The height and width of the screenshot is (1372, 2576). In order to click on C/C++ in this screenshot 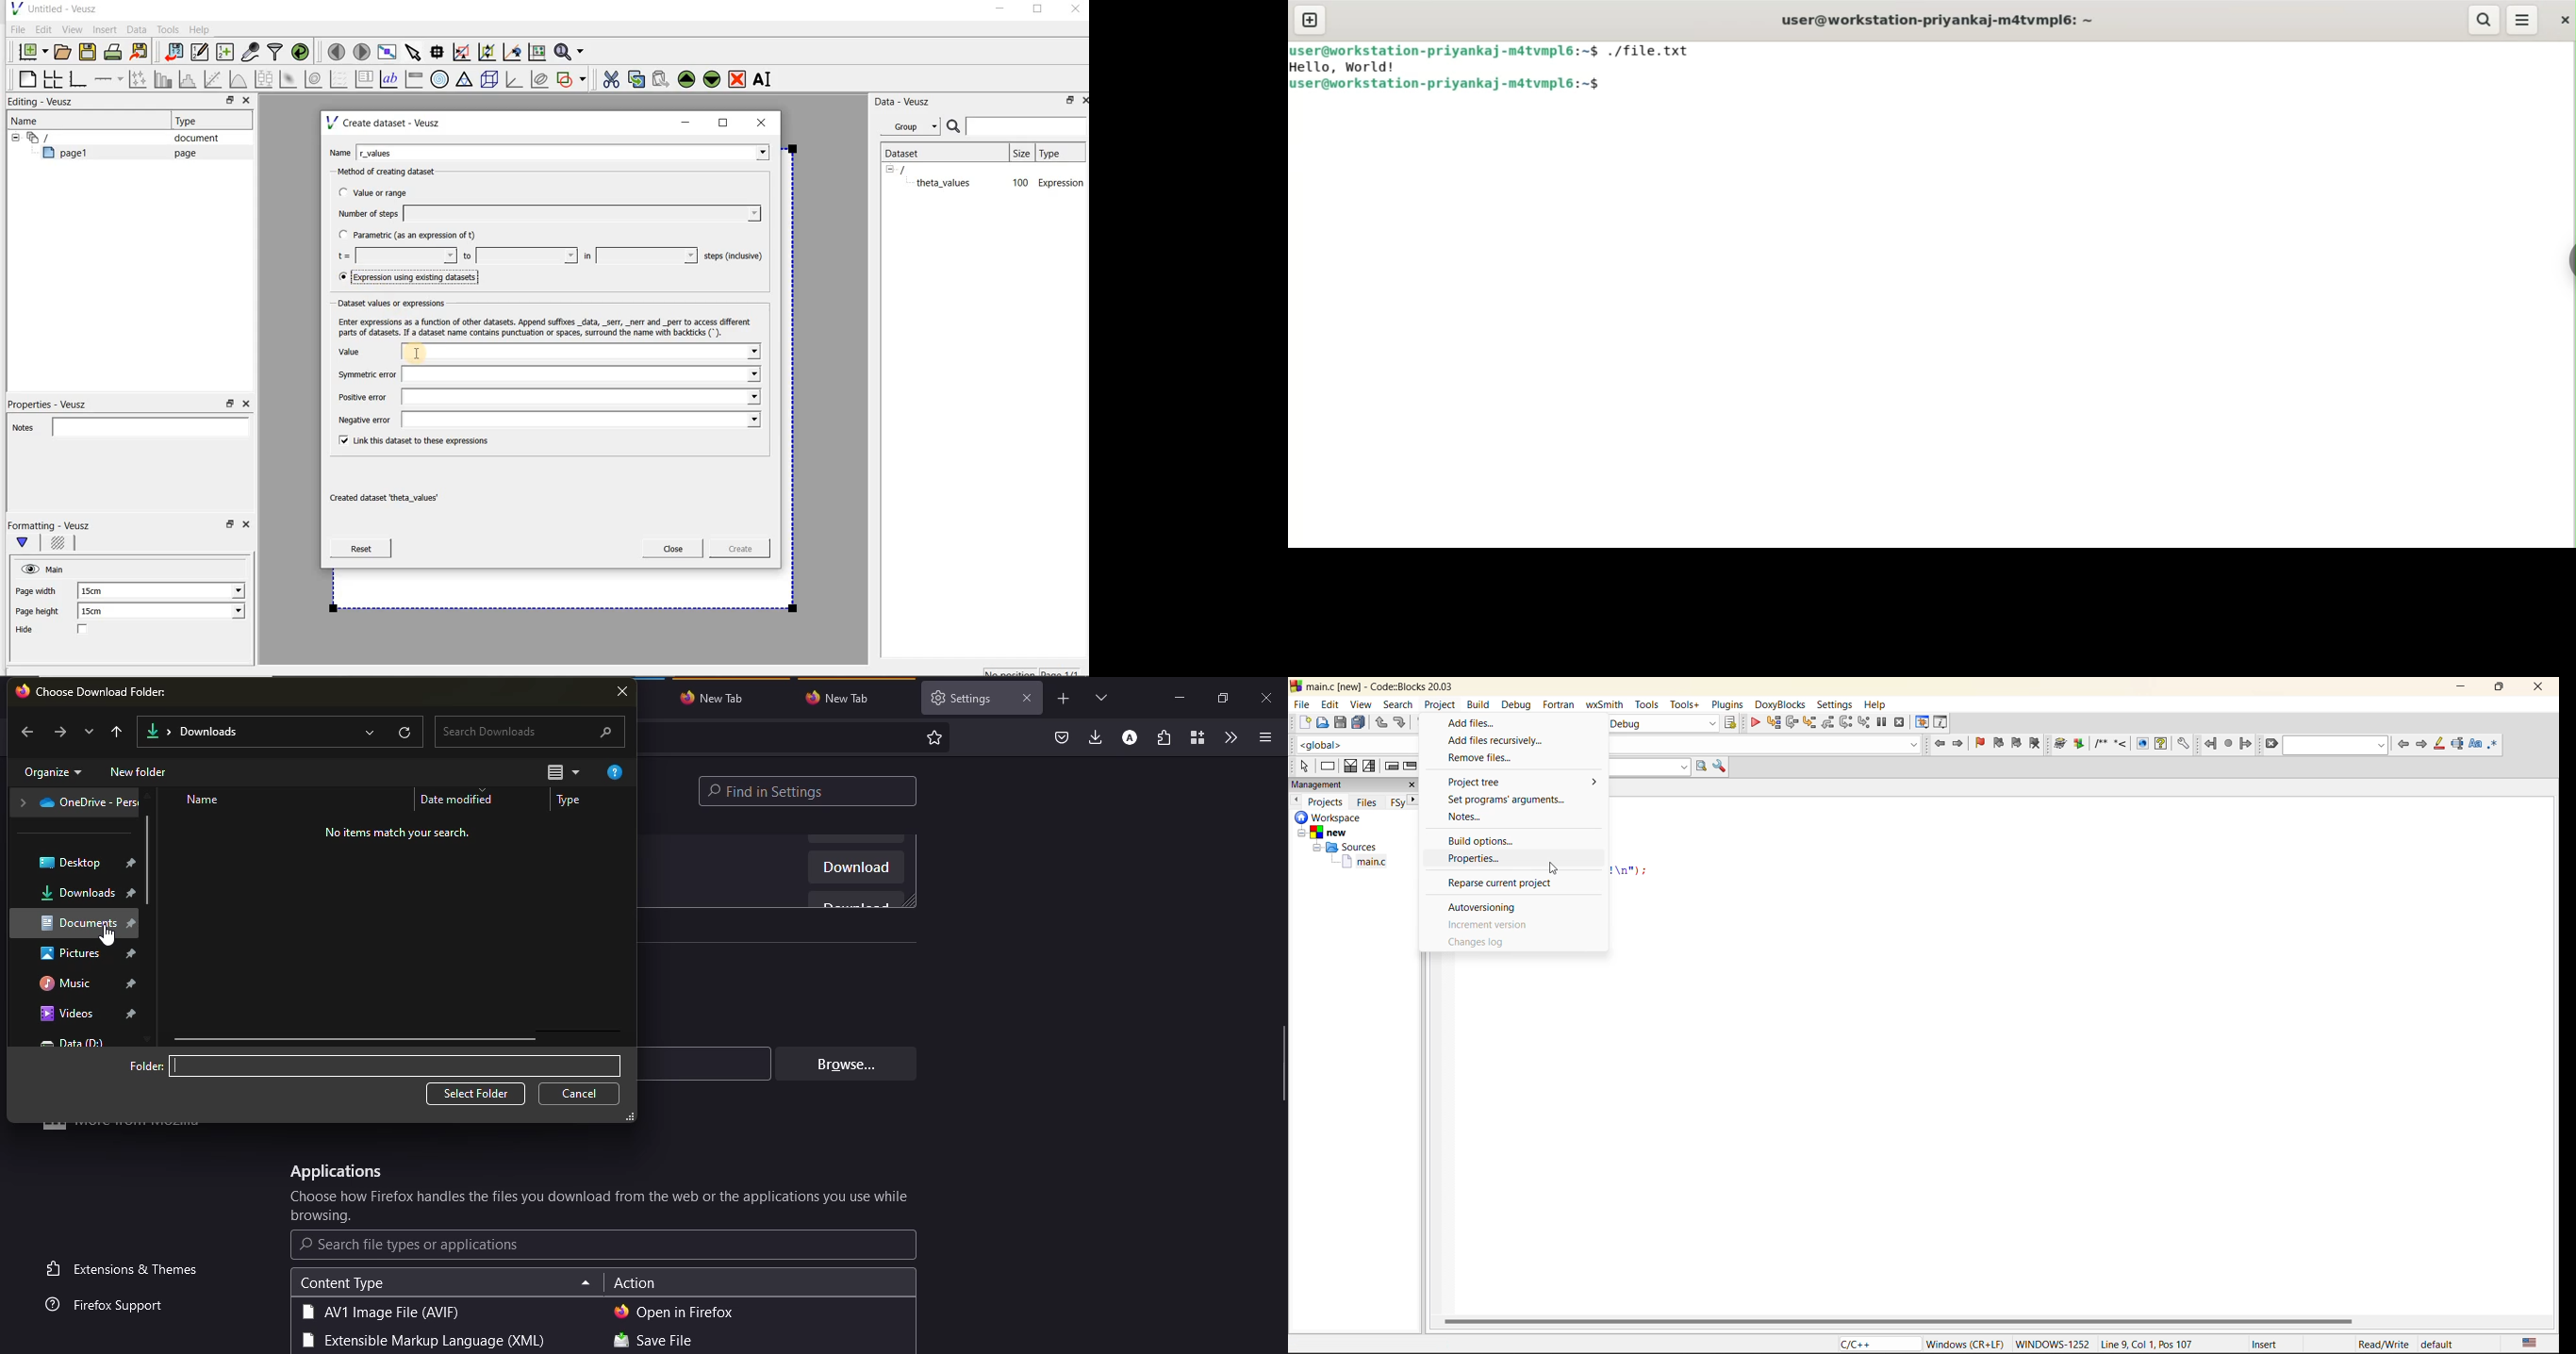, I will do `click(1875, 1343)`.